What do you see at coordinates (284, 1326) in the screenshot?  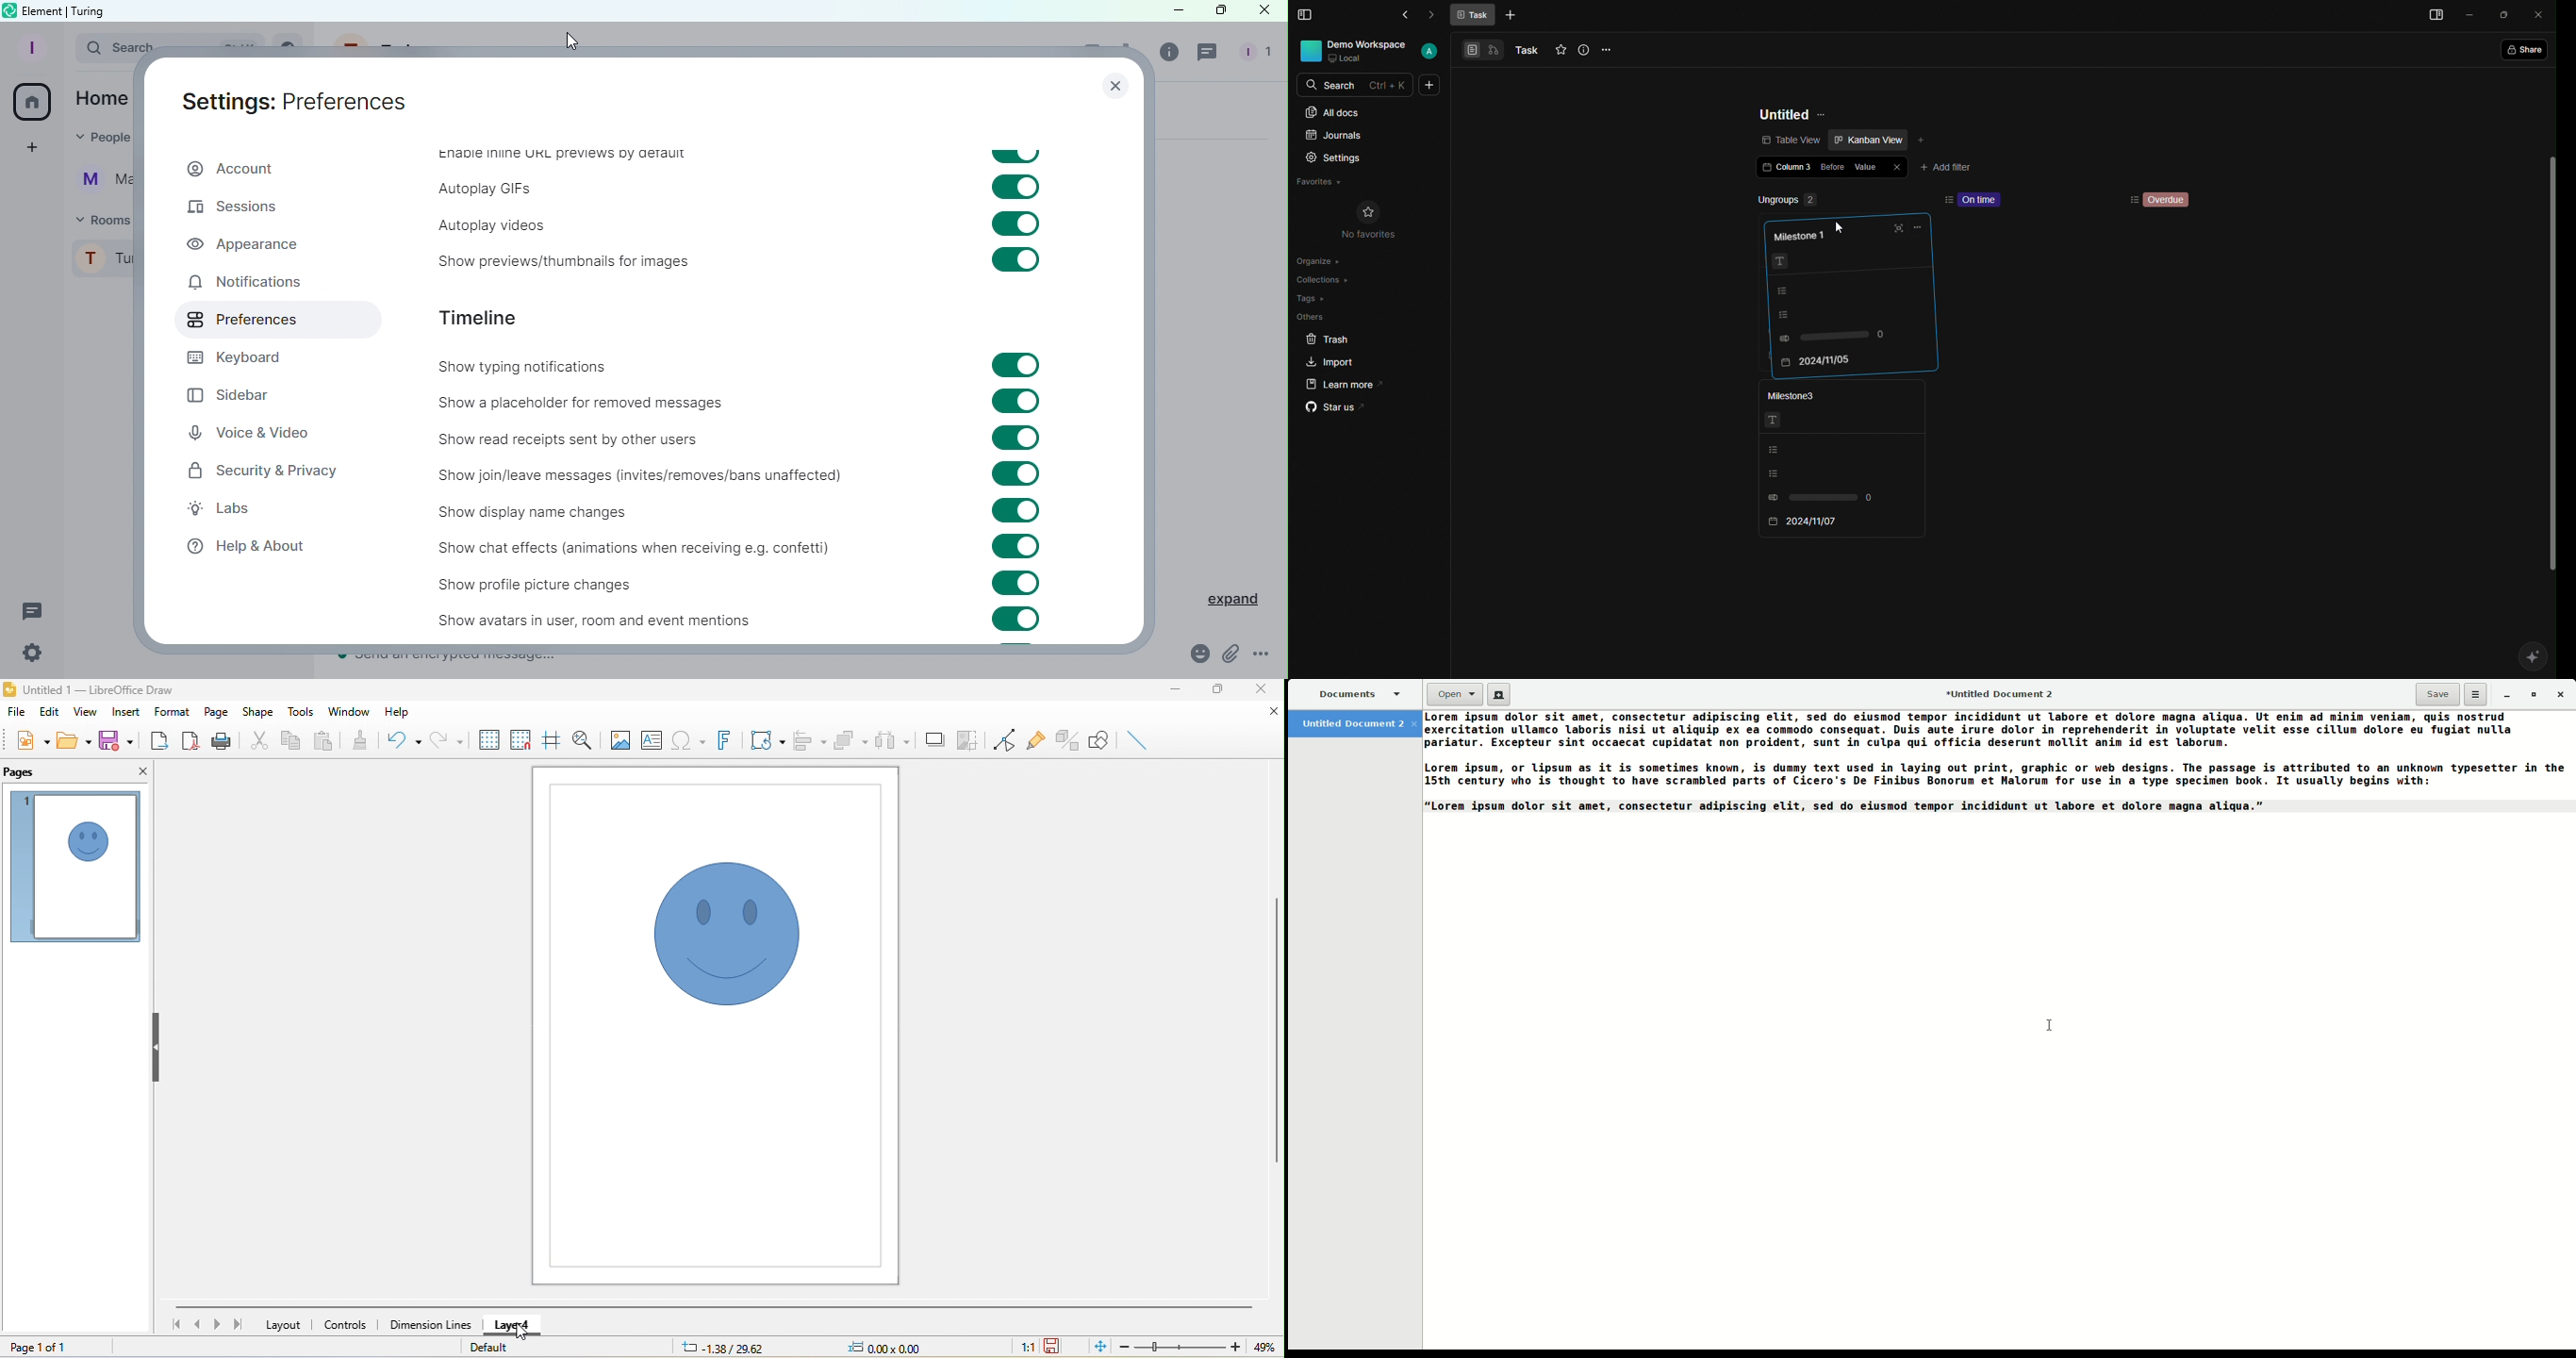 I see `layout` at bounding box center [284, 1326].